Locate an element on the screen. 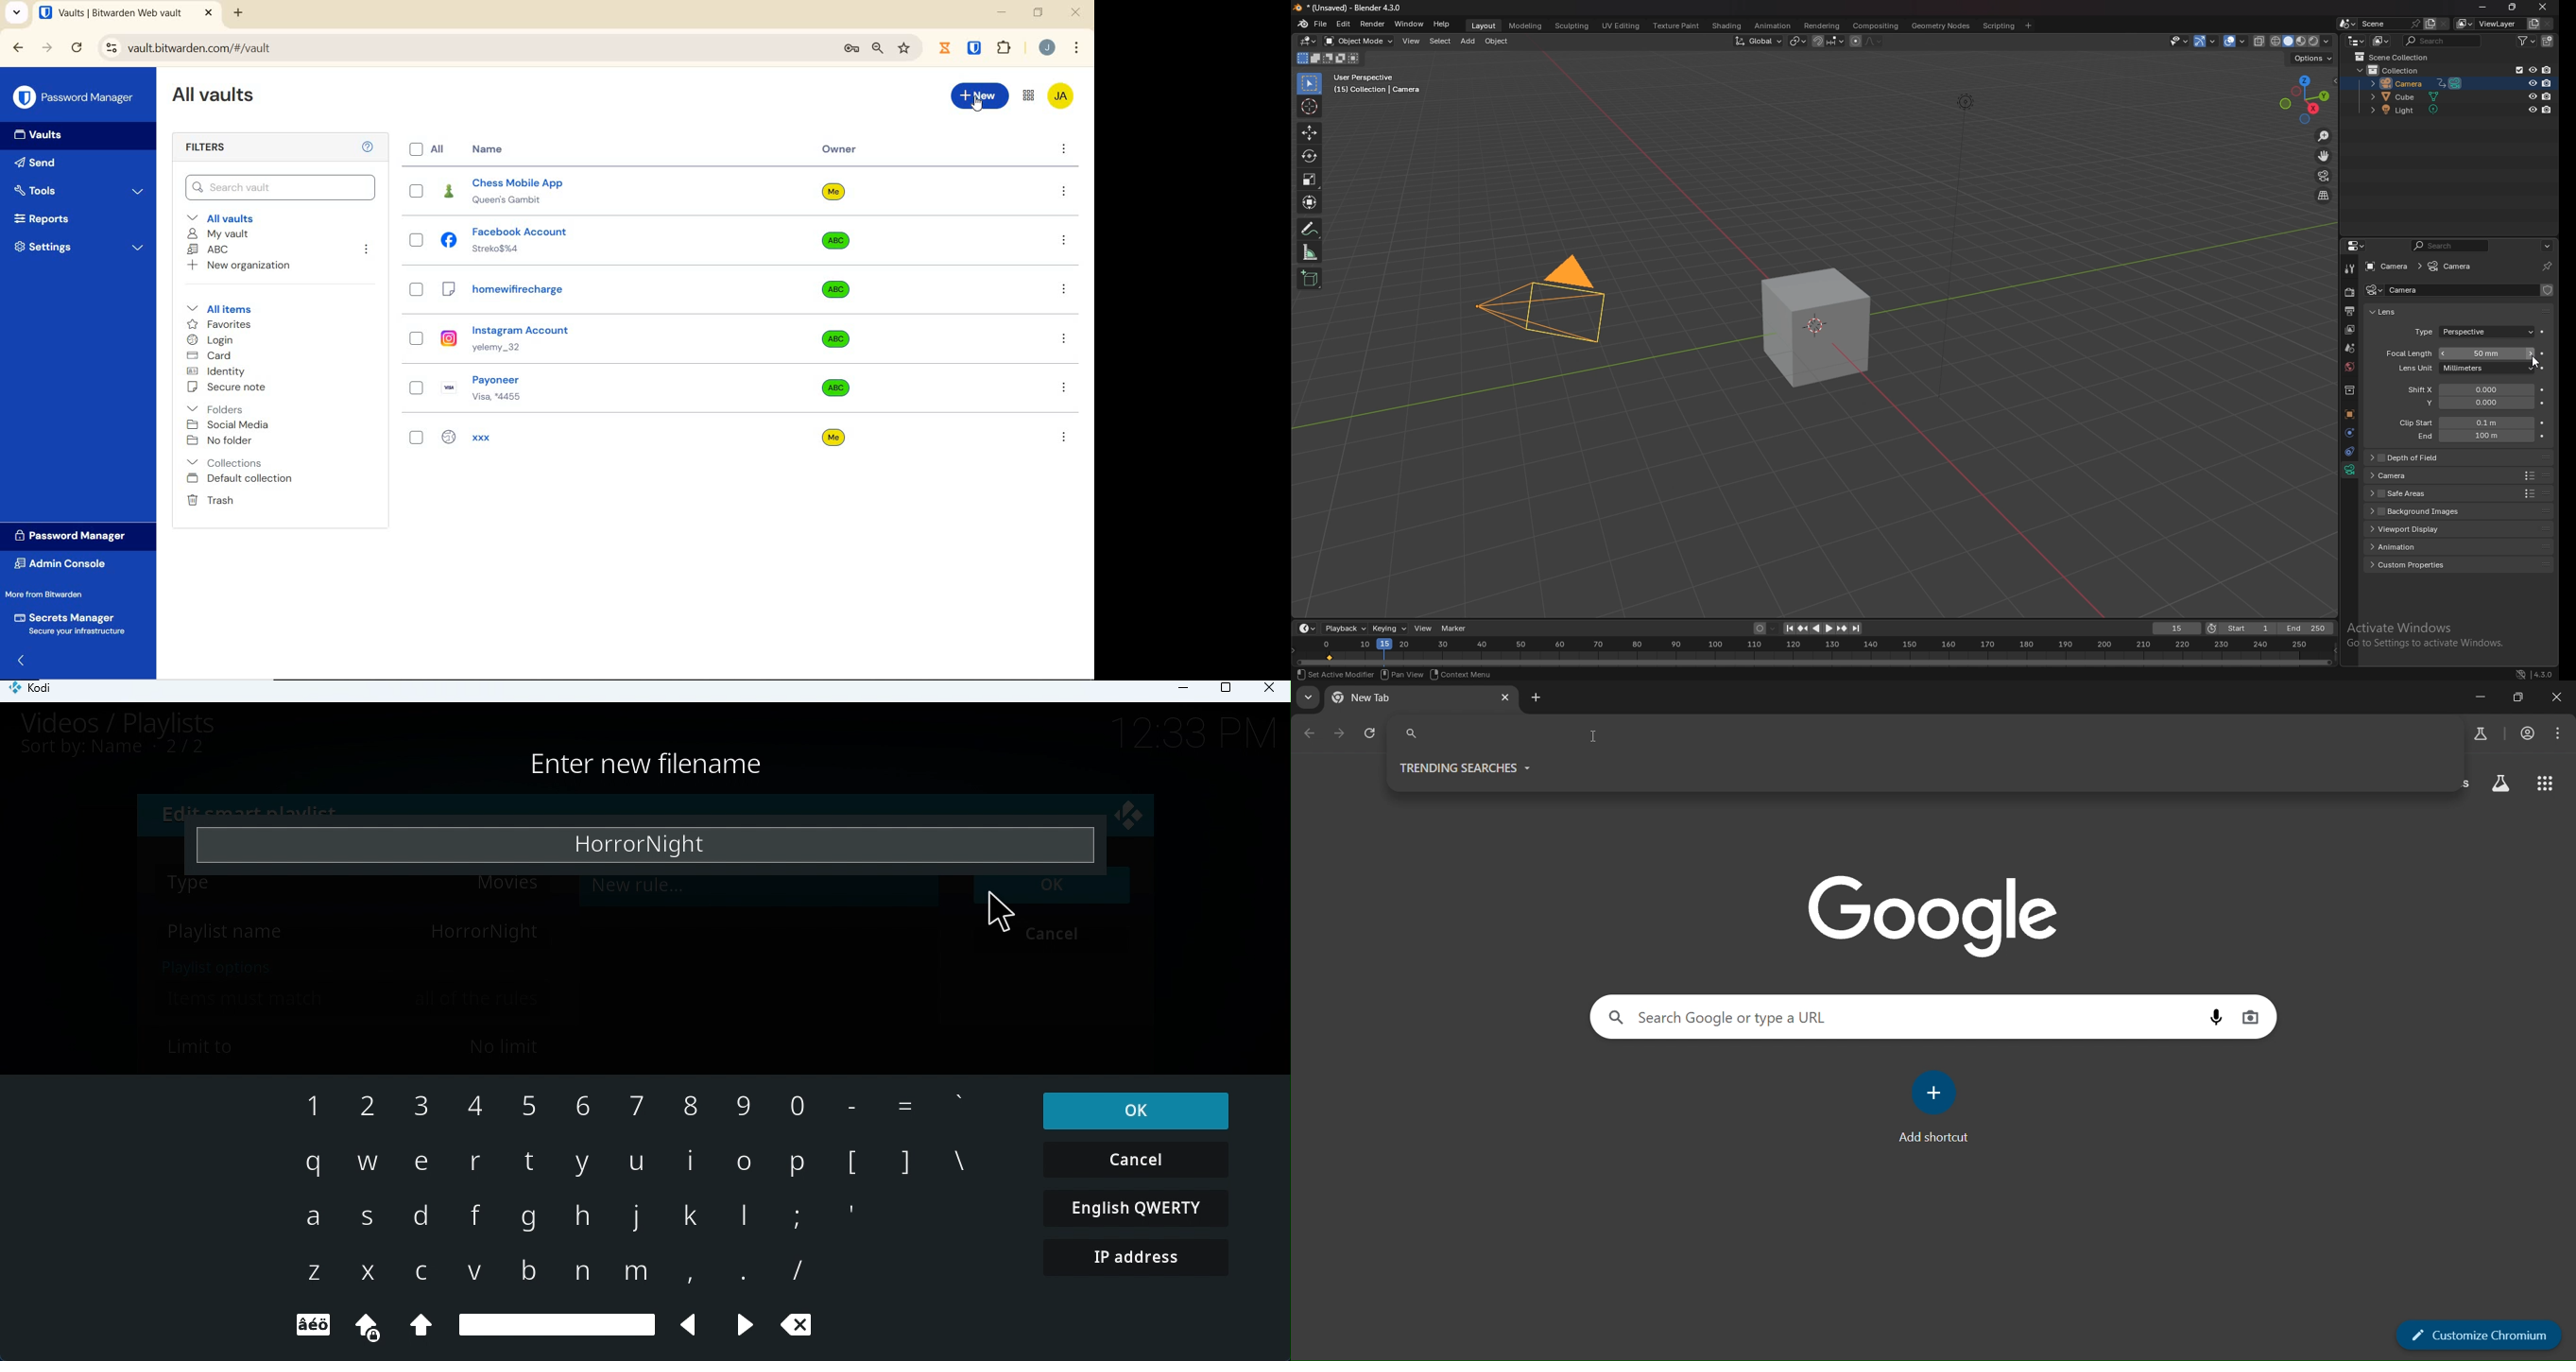  editor type is located at coordinates (2357, 245).